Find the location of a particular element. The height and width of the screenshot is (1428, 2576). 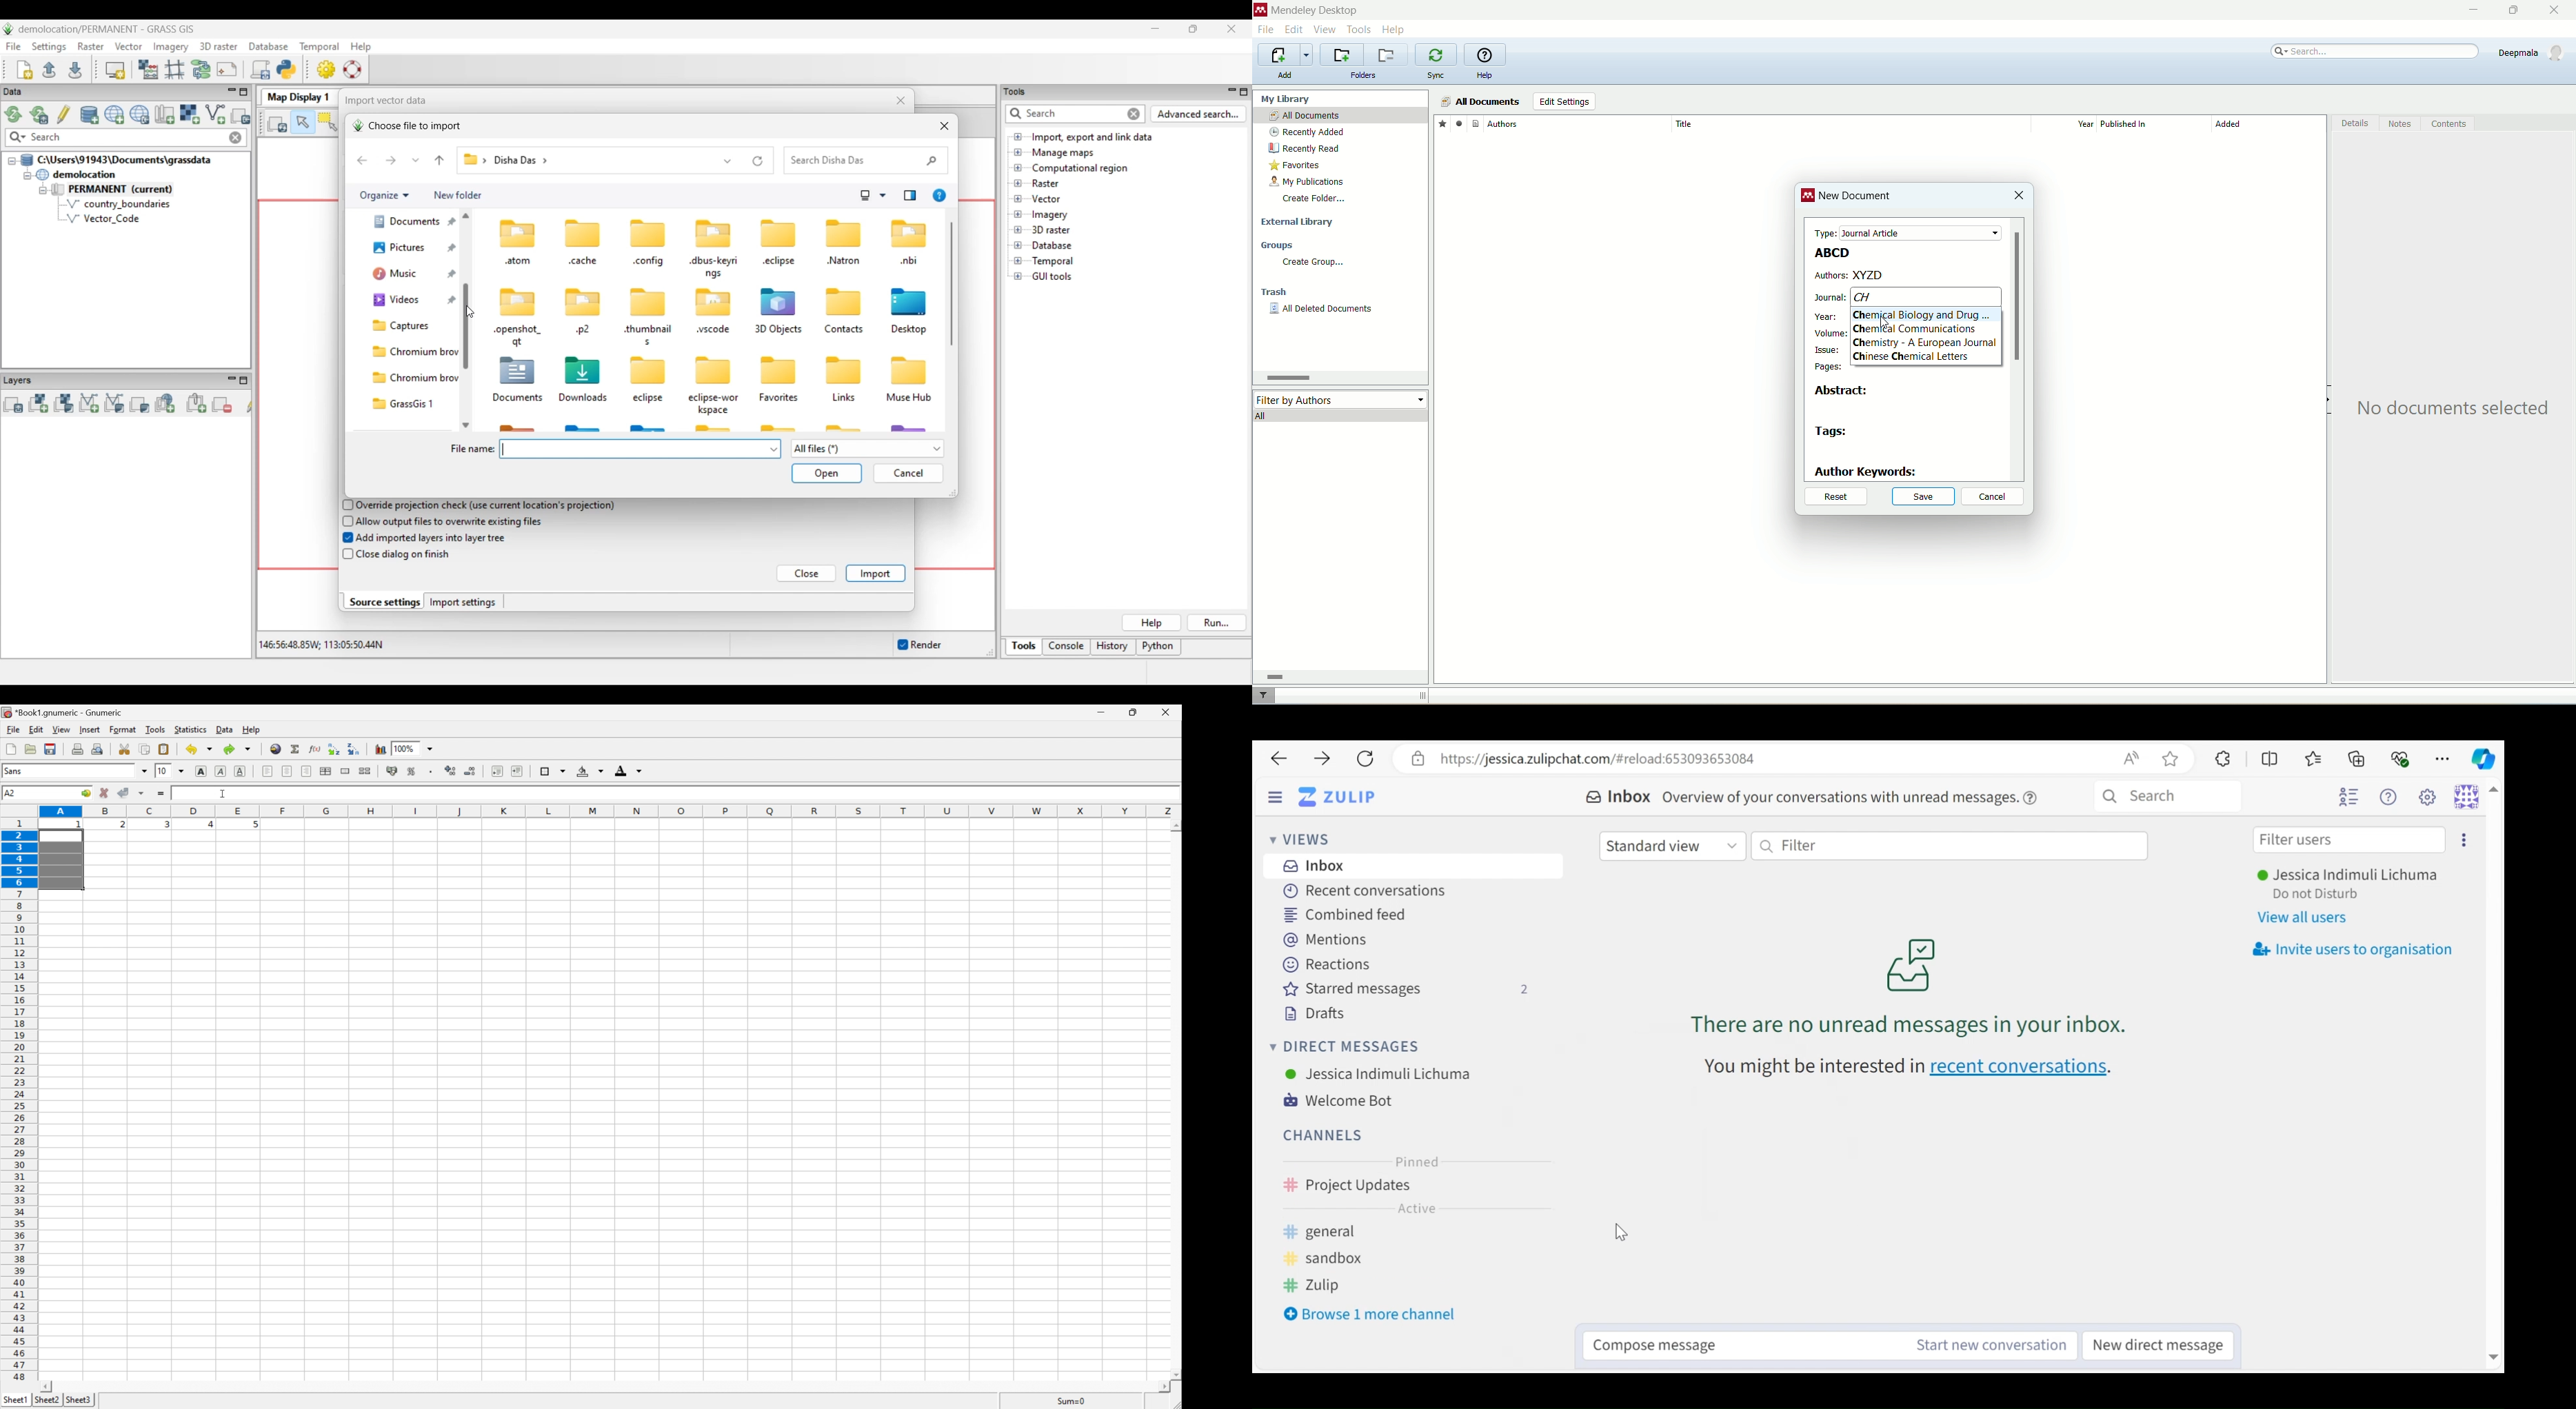

notes is located at coordinates (2402, 124).